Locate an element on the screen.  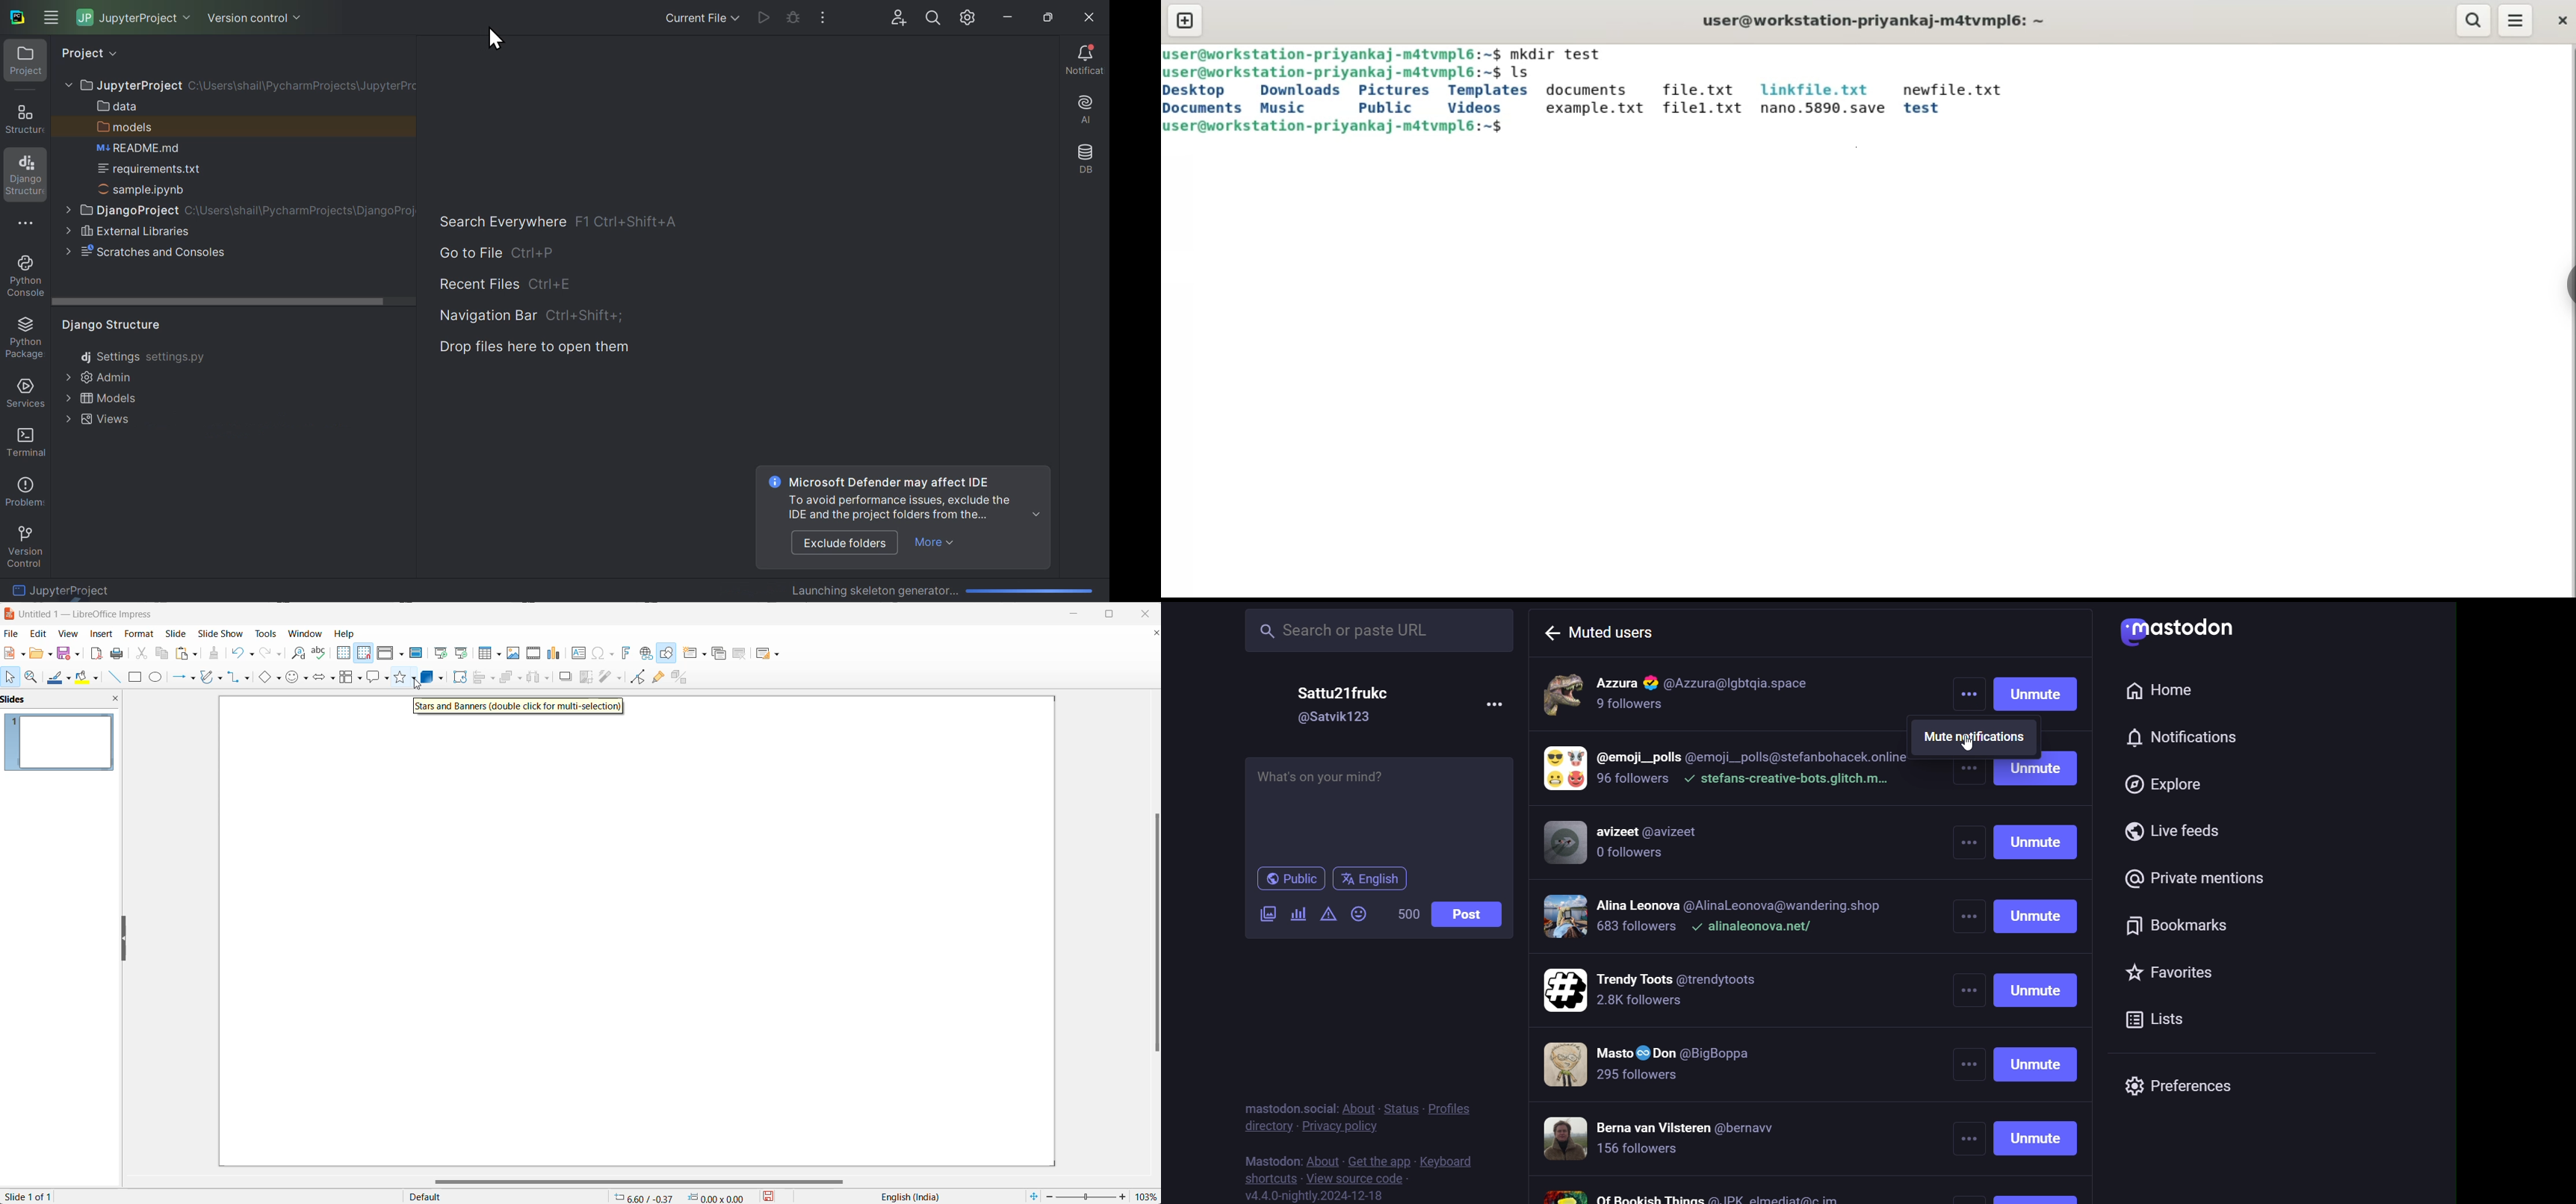
Run project file is located at coordinates (792, 18).